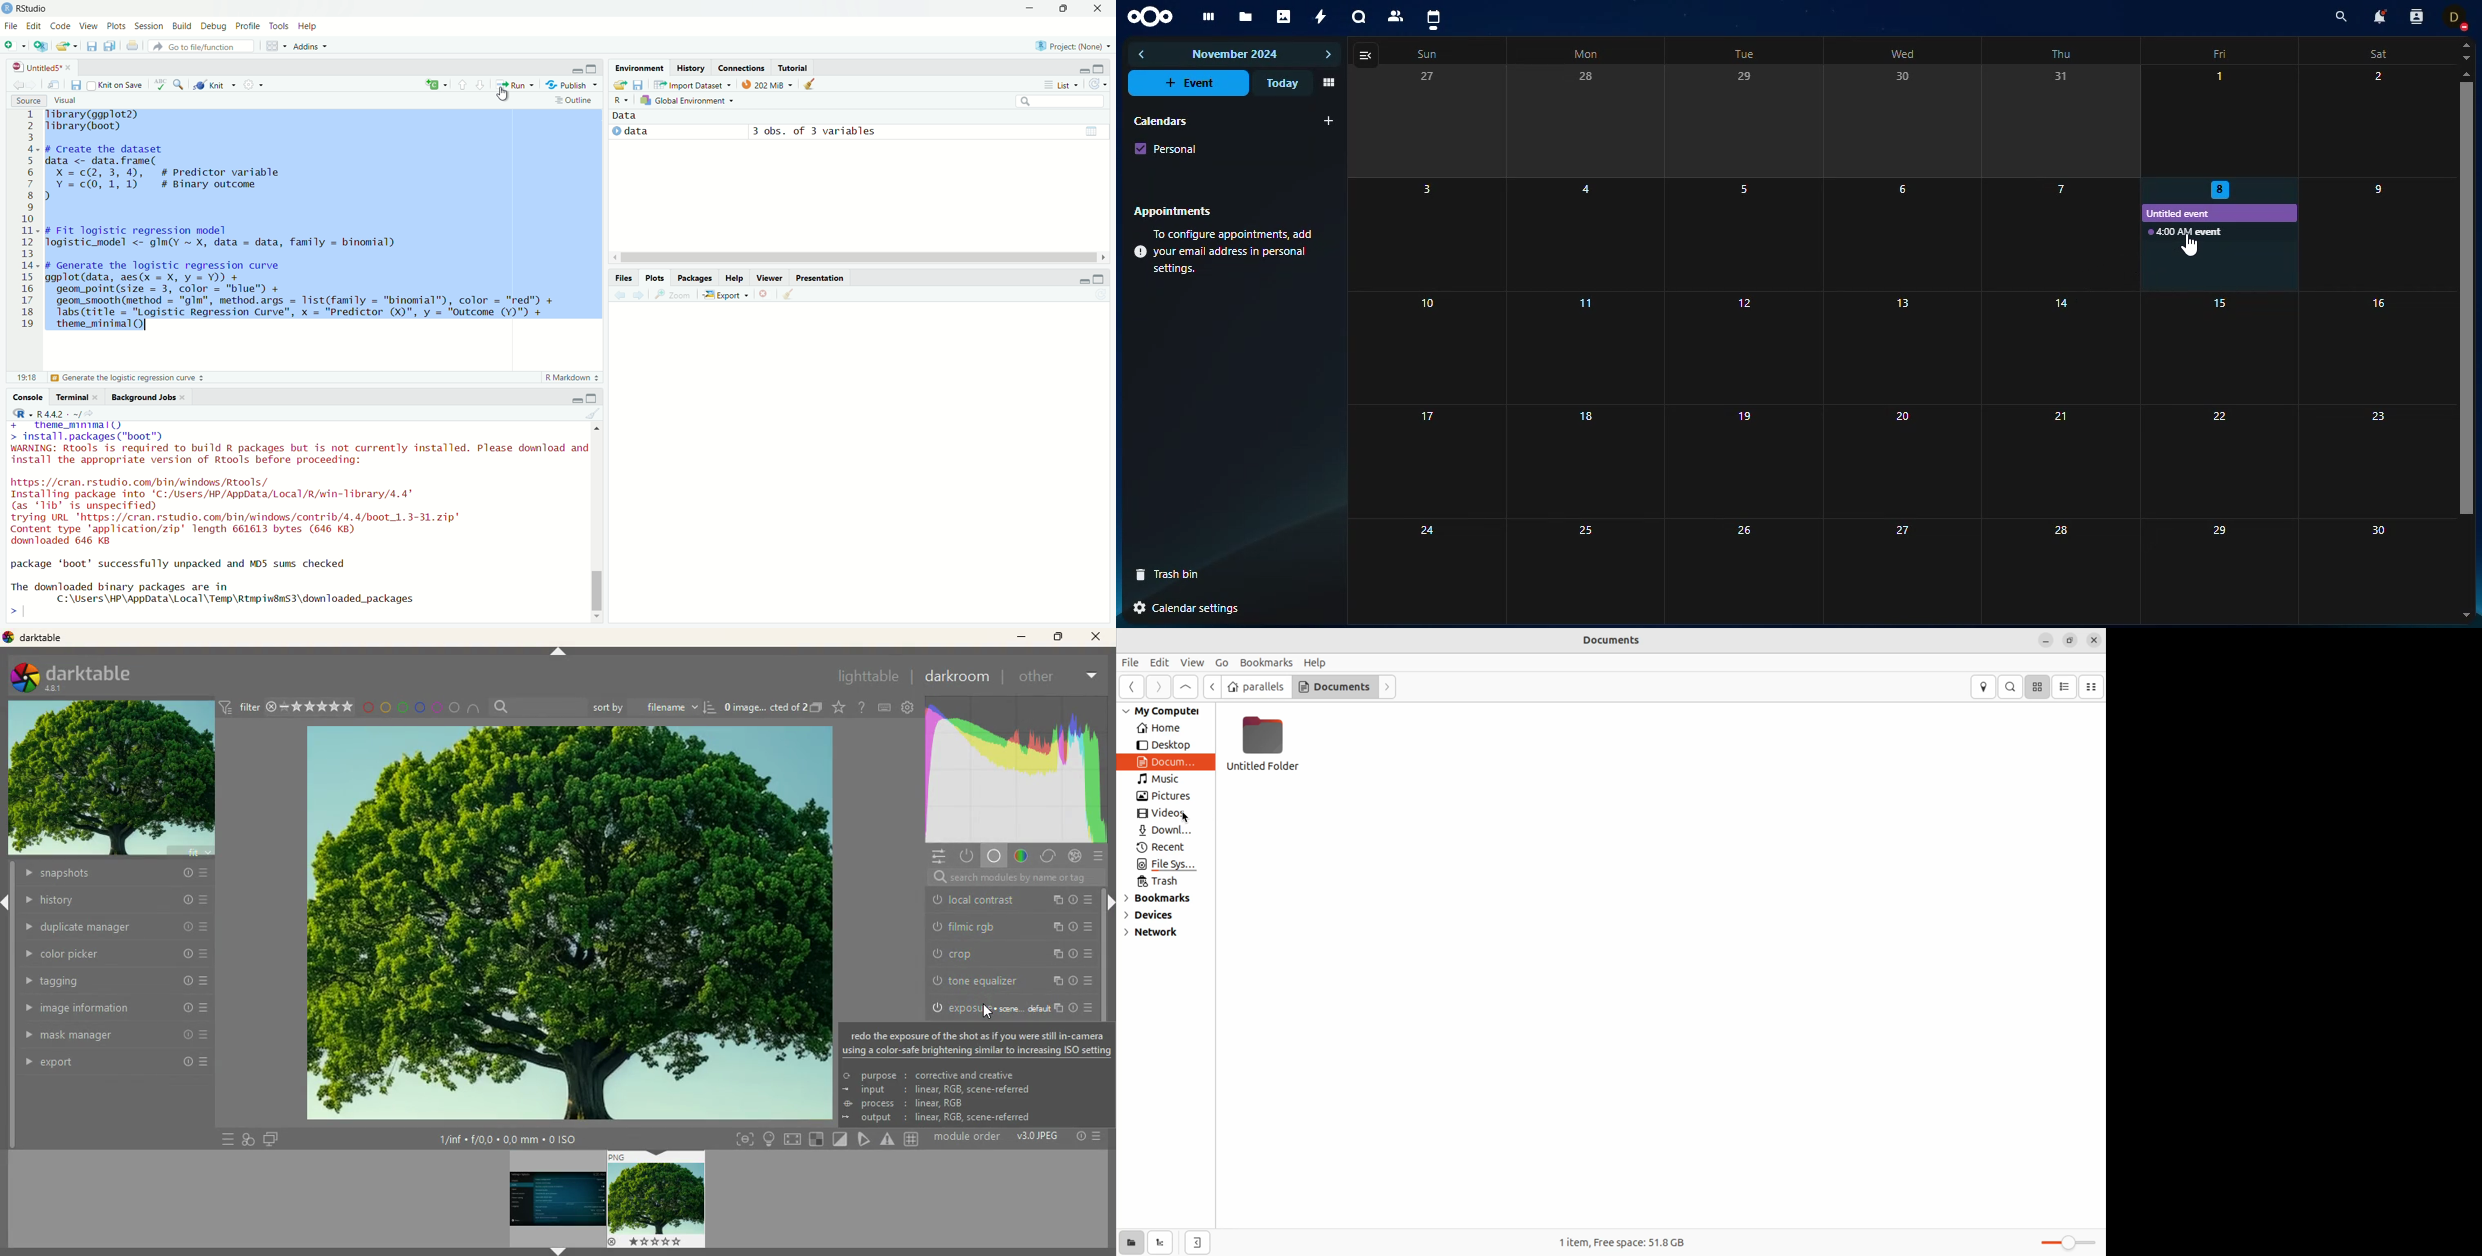  I want to click on Untitled5*, so click(36, 67).